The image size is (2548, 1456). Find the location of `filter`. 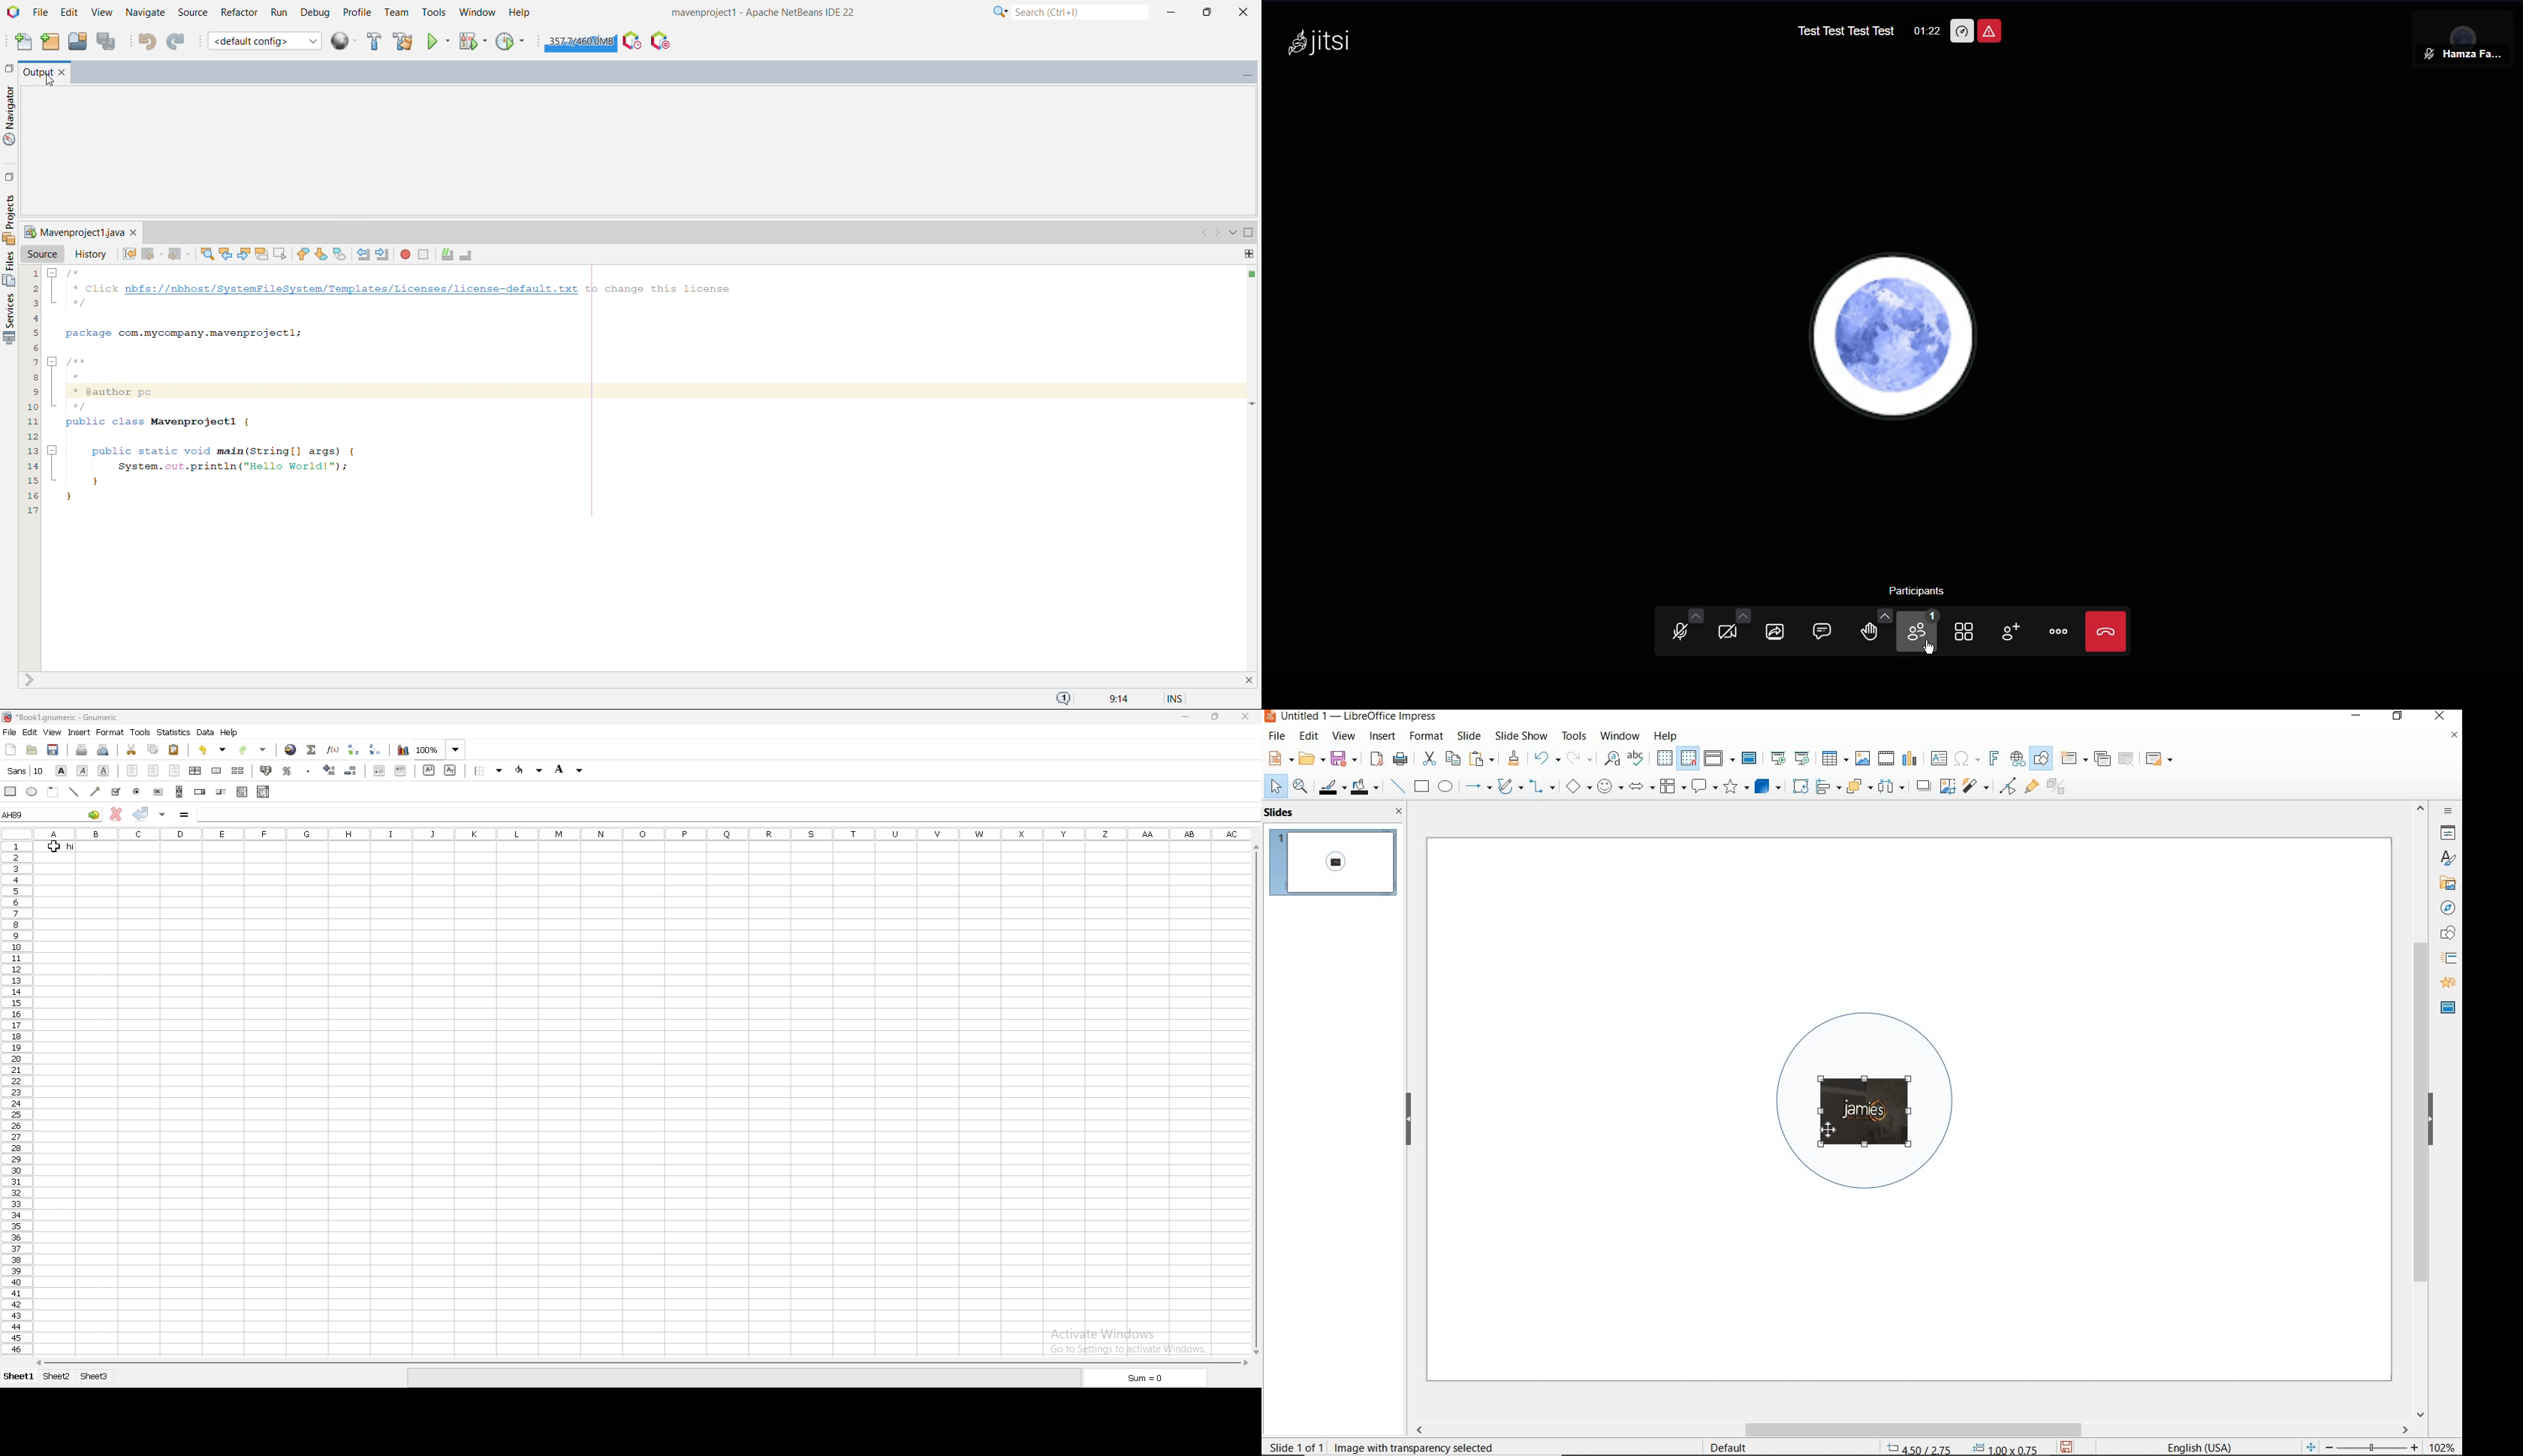

filter is located at coordinates (1977, 784).